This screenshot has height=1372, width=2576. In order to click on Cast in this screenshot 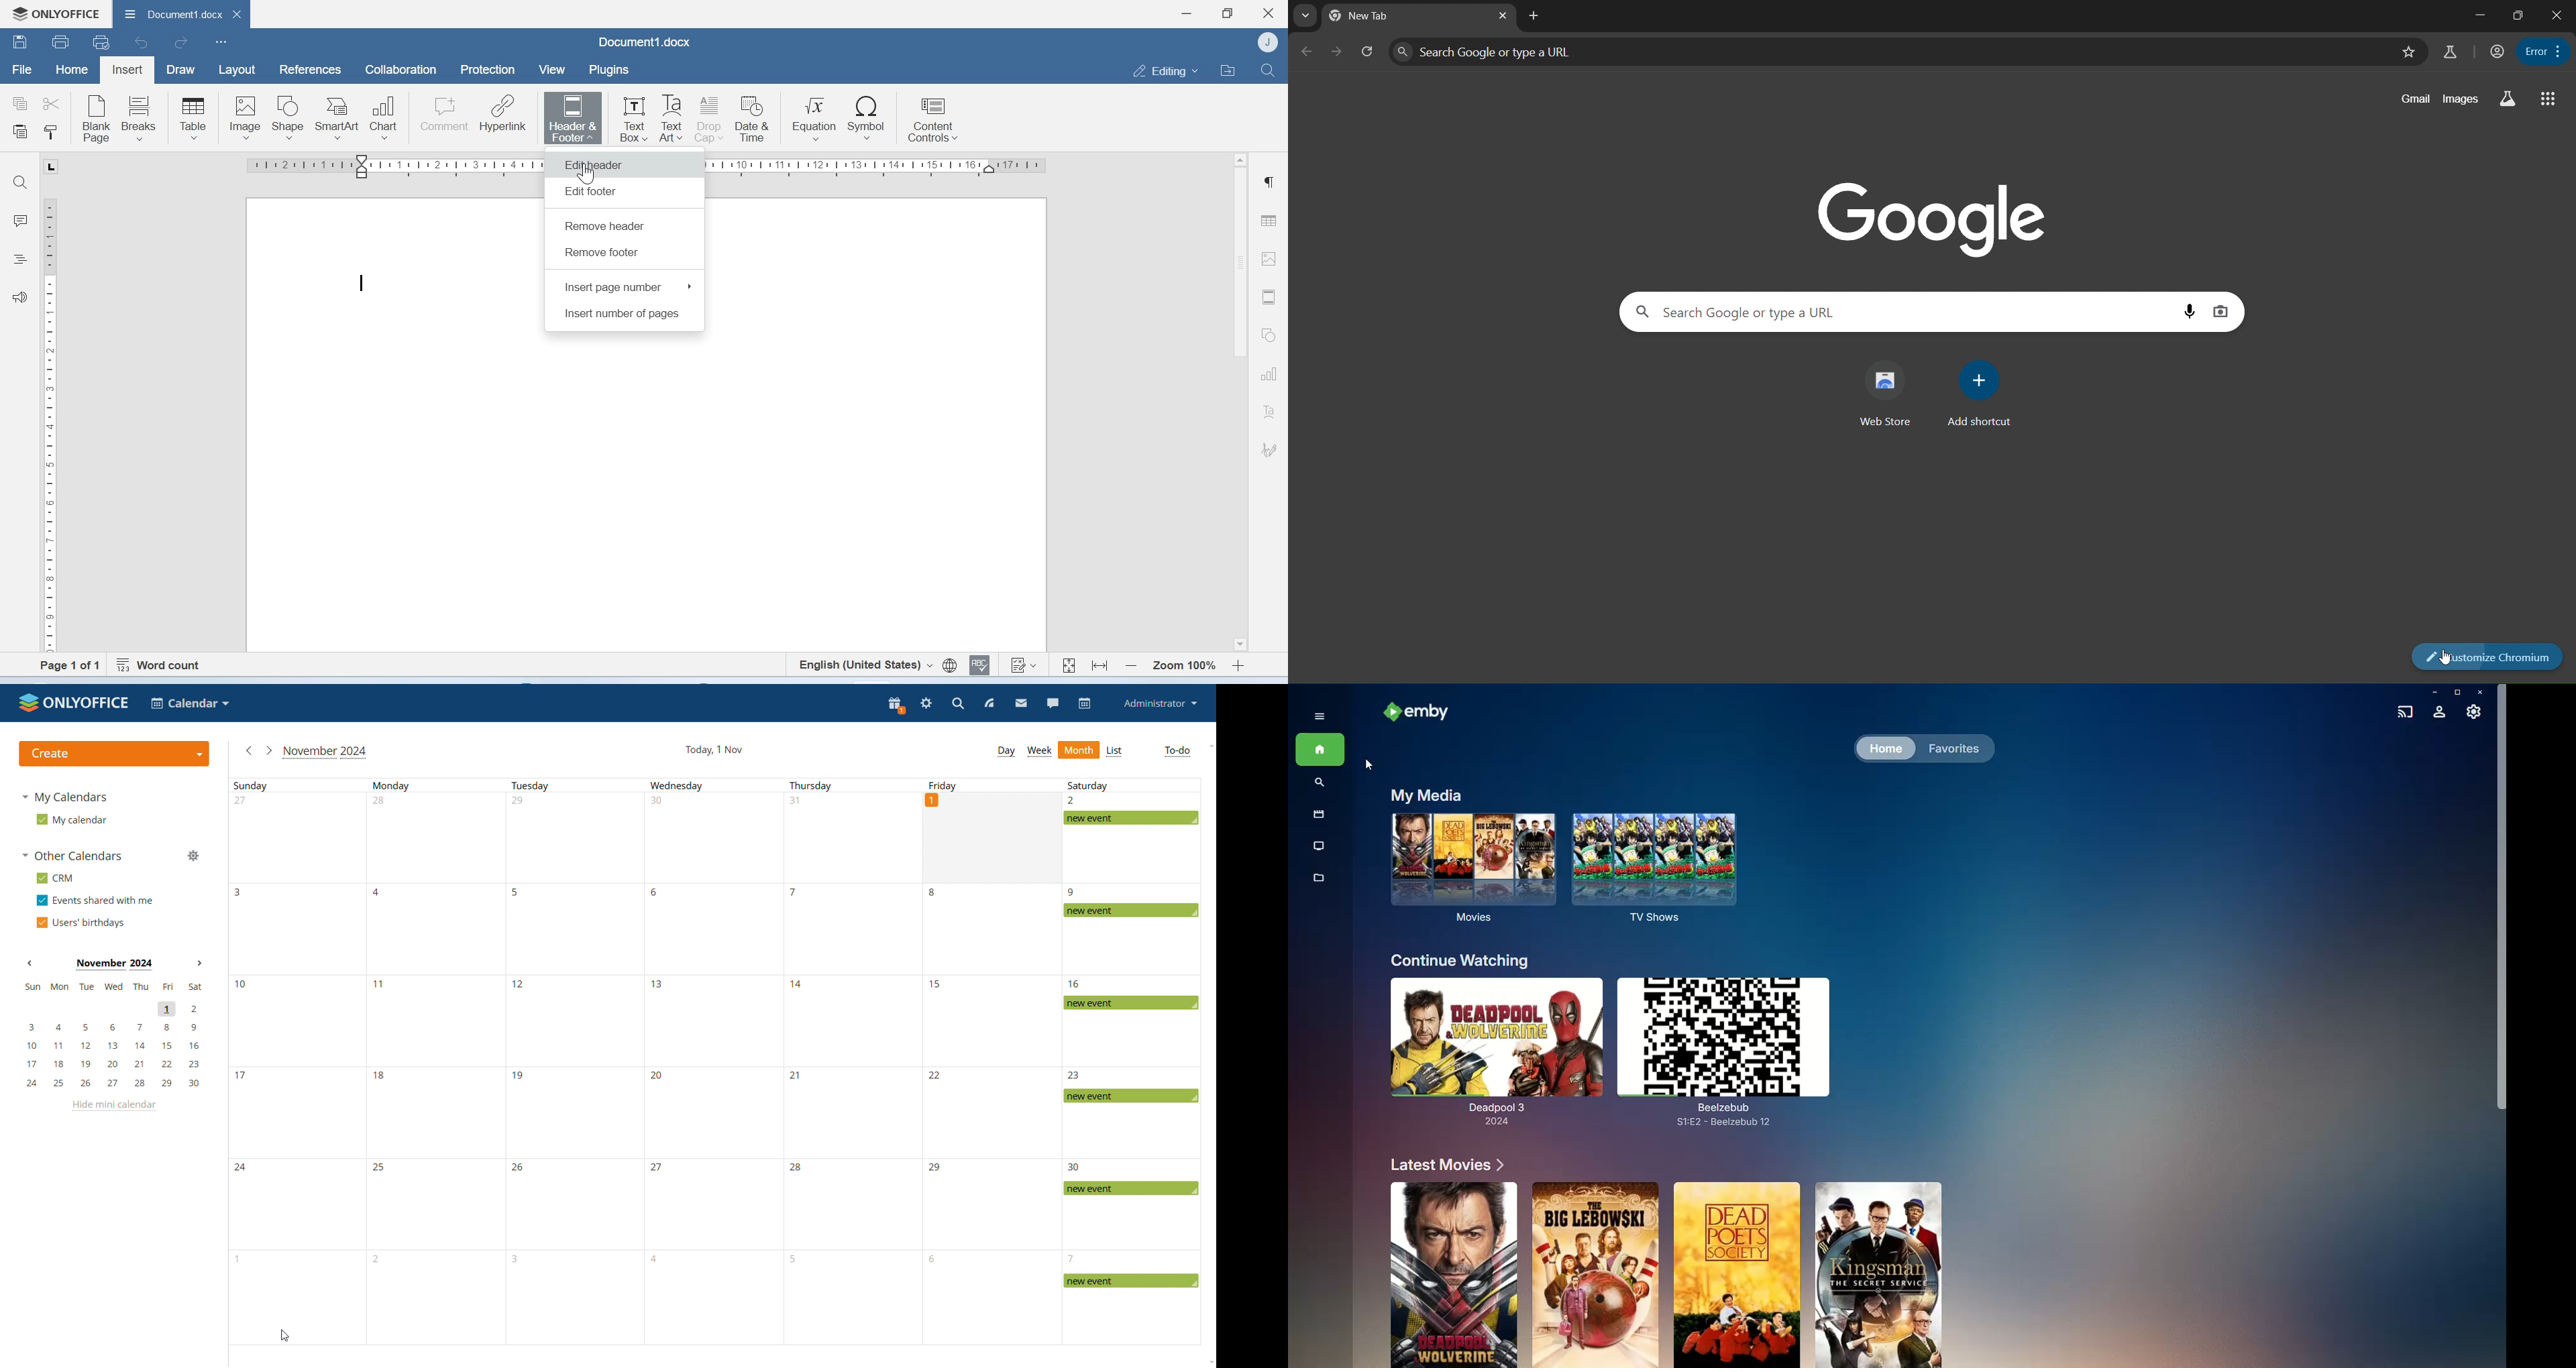, I will do `click(2403, 710)`.